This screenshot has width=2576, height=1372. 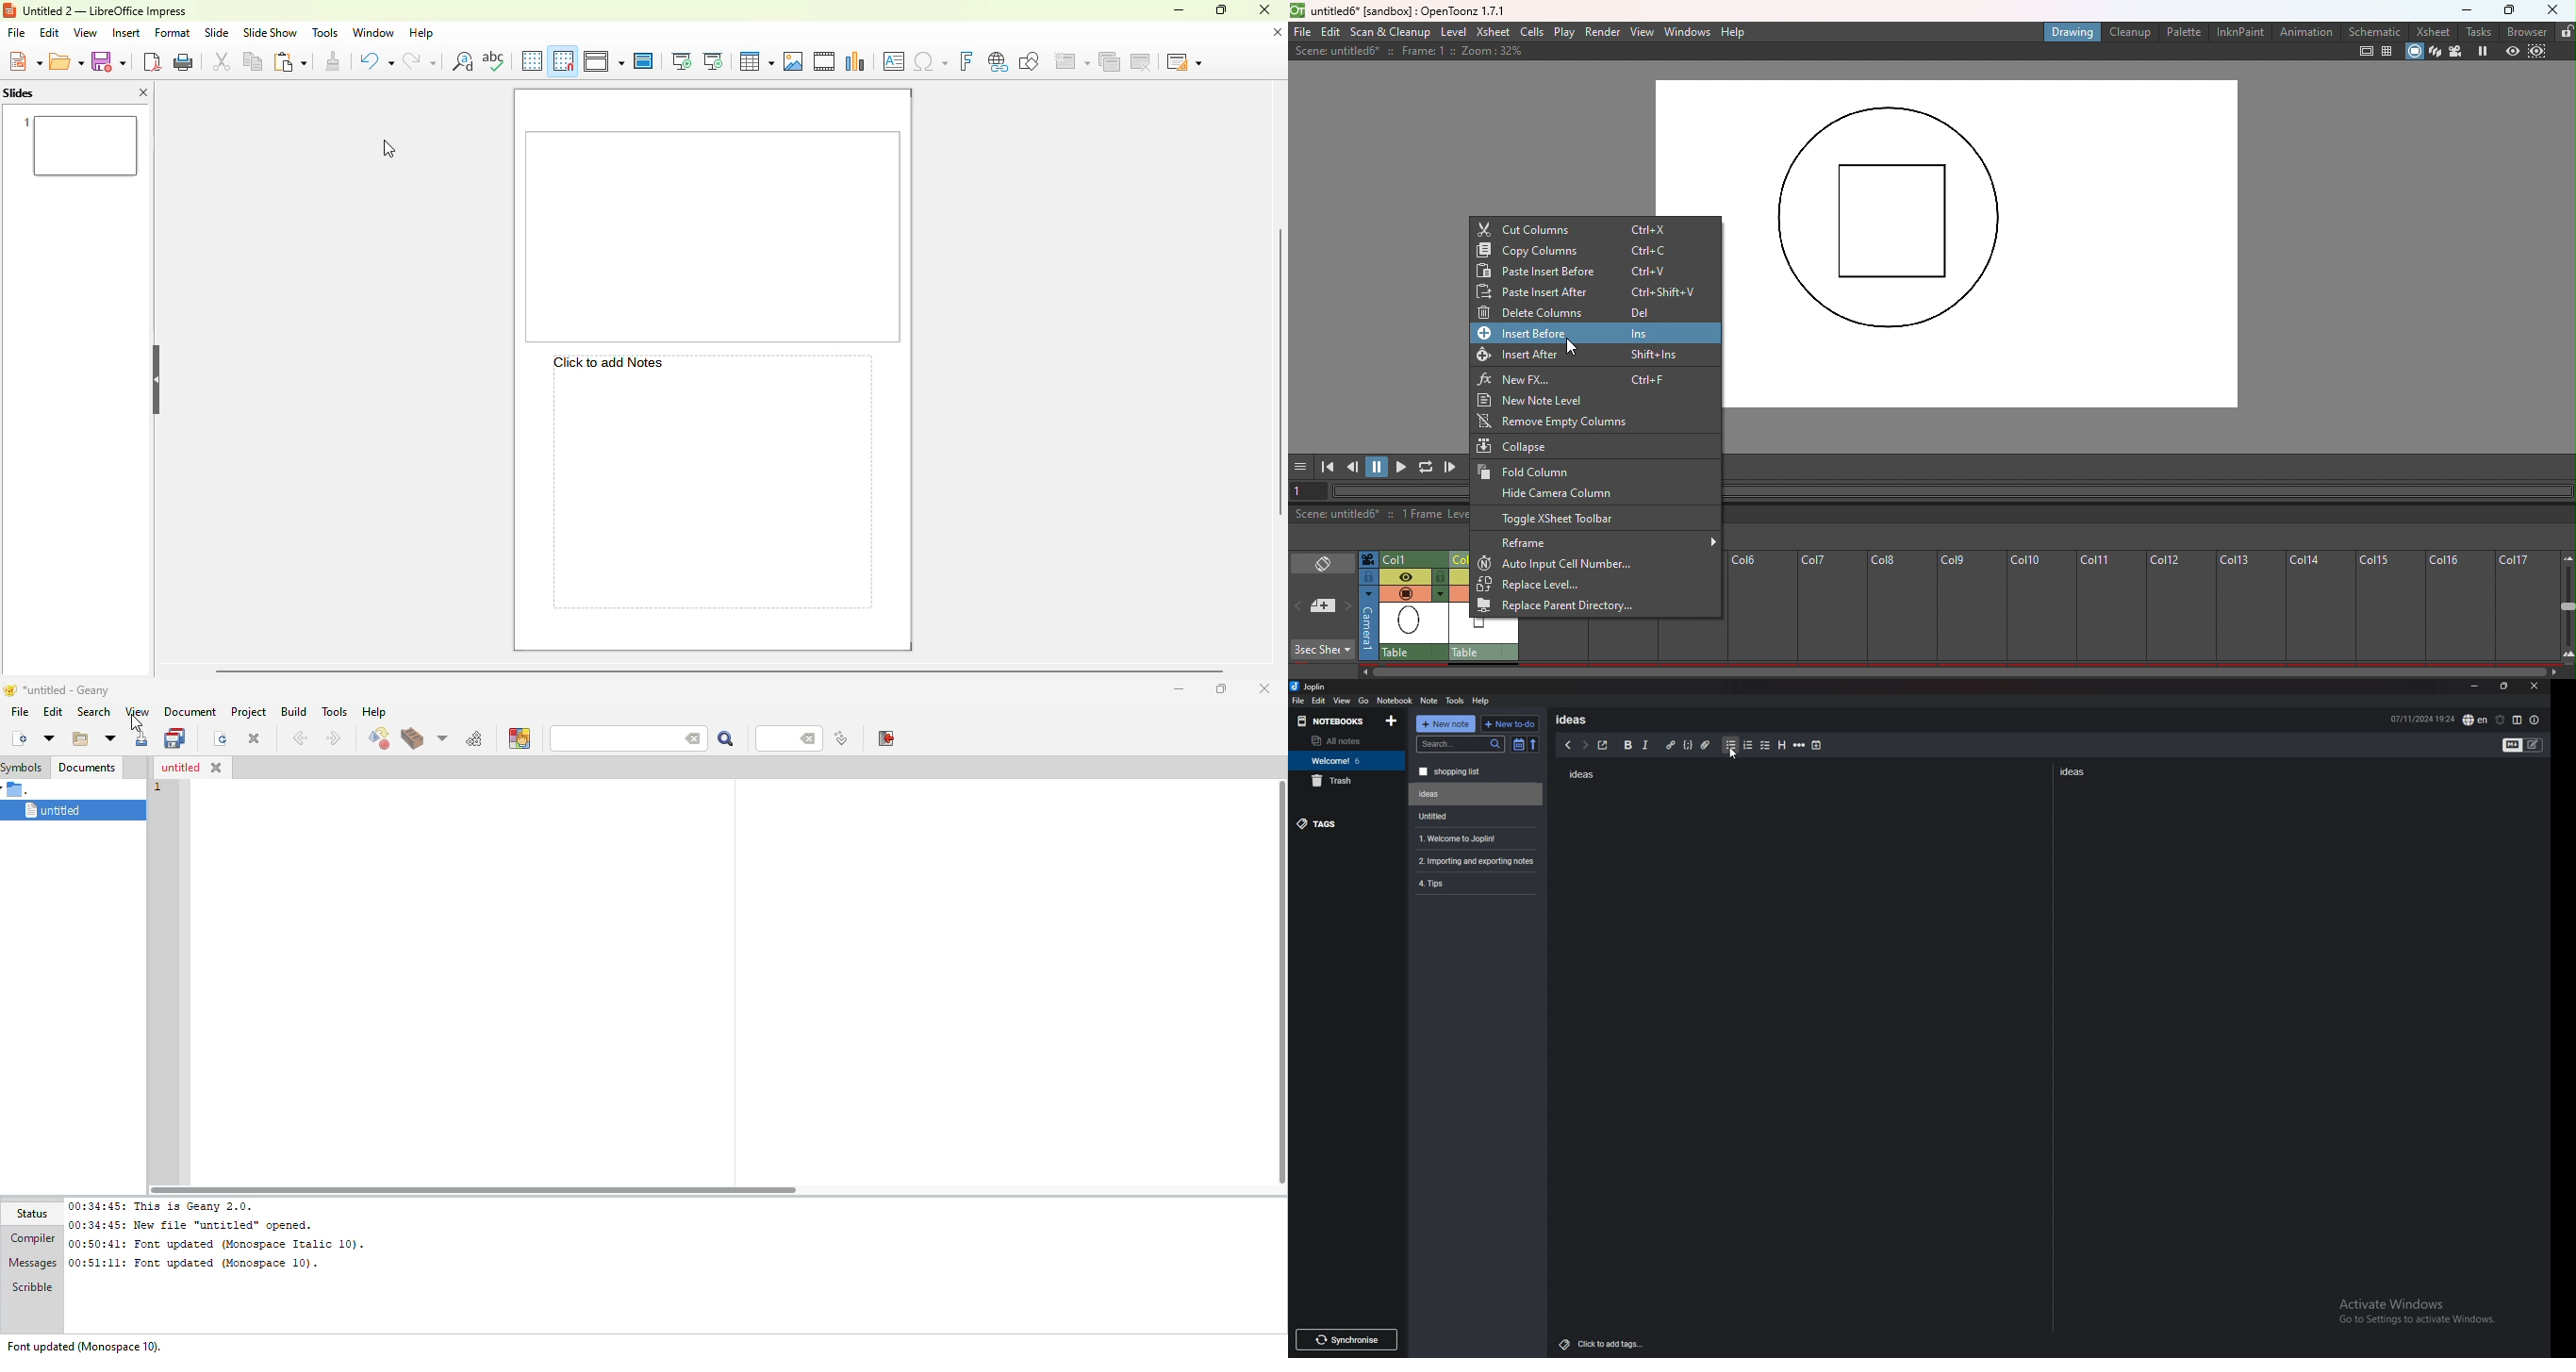 What do you see at coordinates (1346, 1340) in the screenshot?
I see `Synchronise` at bounding box center [1346, 1340].